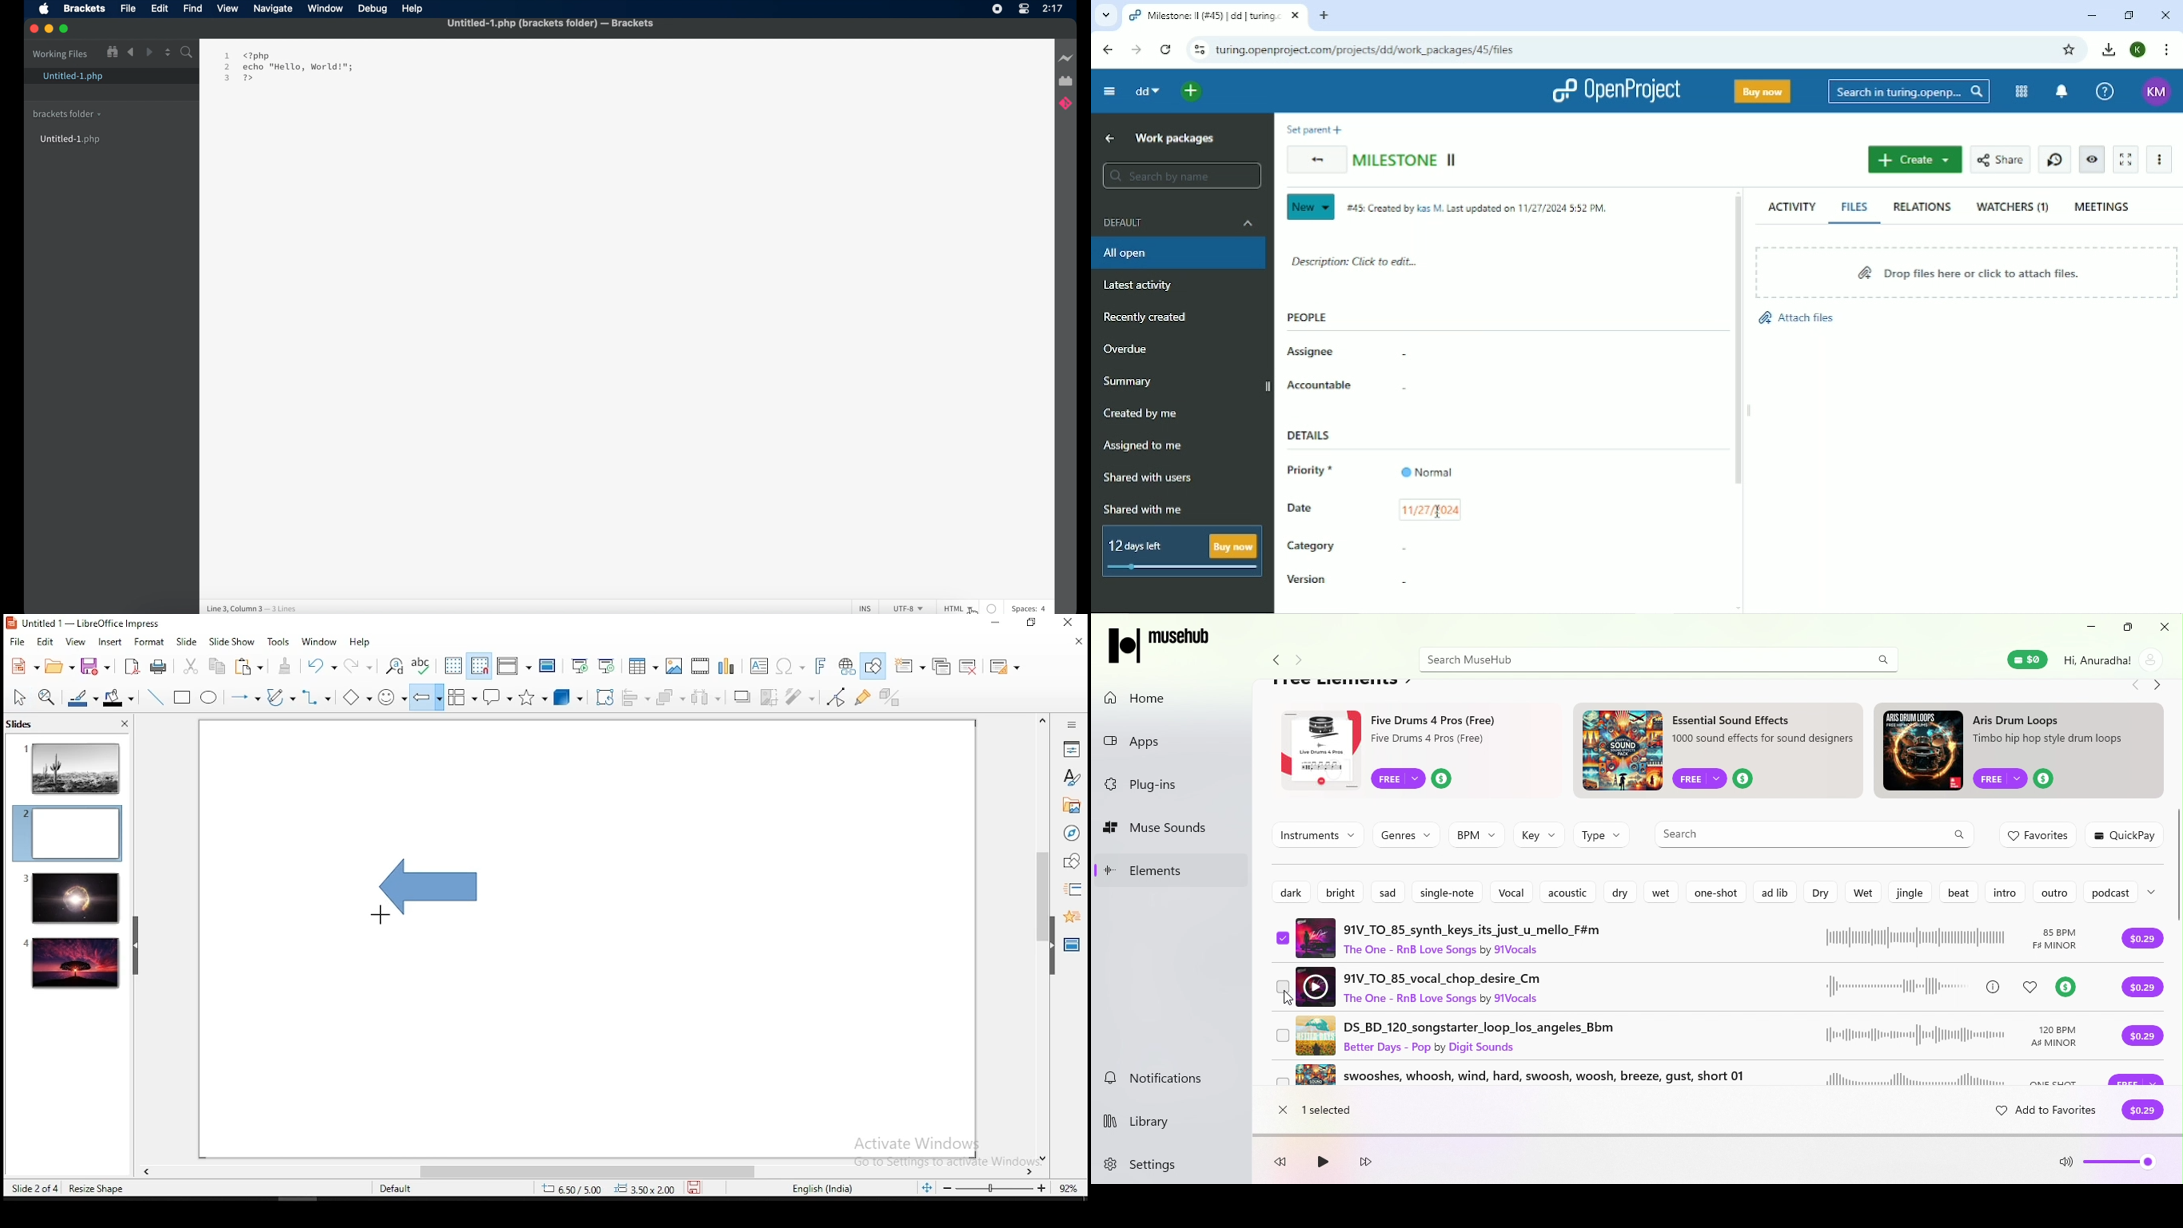 This screenshot has height=1232, width=2184. I want to click on start from current slide, so click(608, 665).